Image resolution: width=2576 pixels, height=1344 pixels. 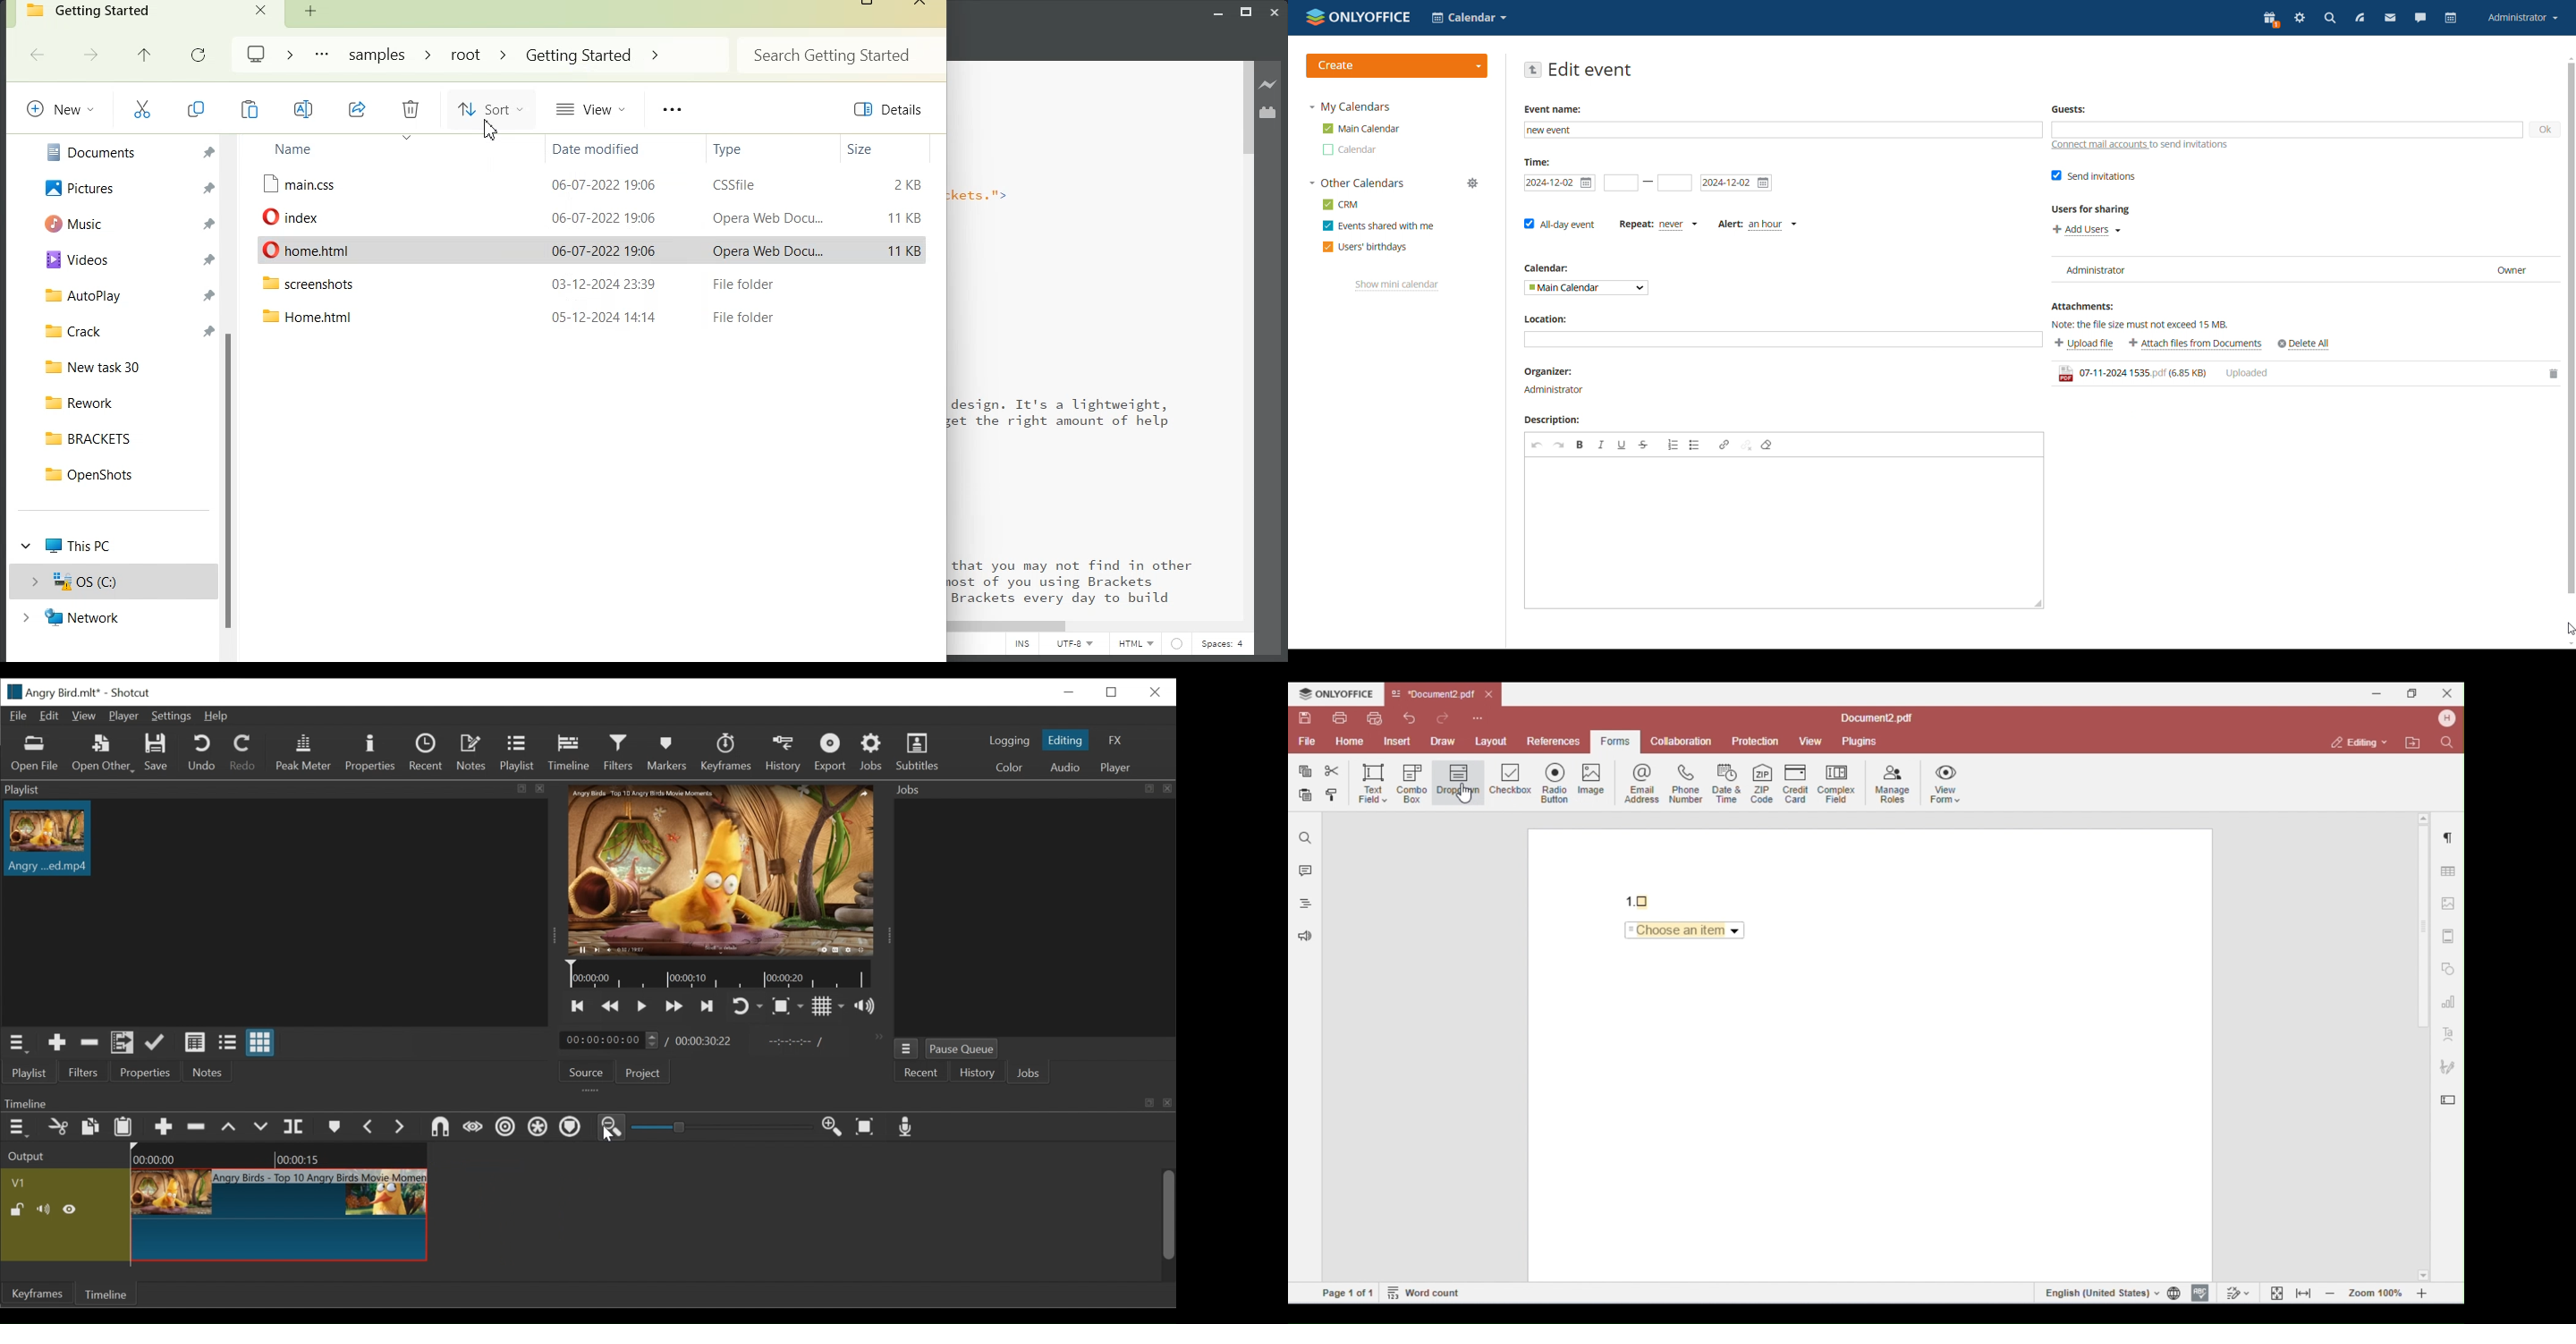 What do you see at coordinates (200, 54) in the screenshot?
I see `Refresh` at bounding box center [200, 54].